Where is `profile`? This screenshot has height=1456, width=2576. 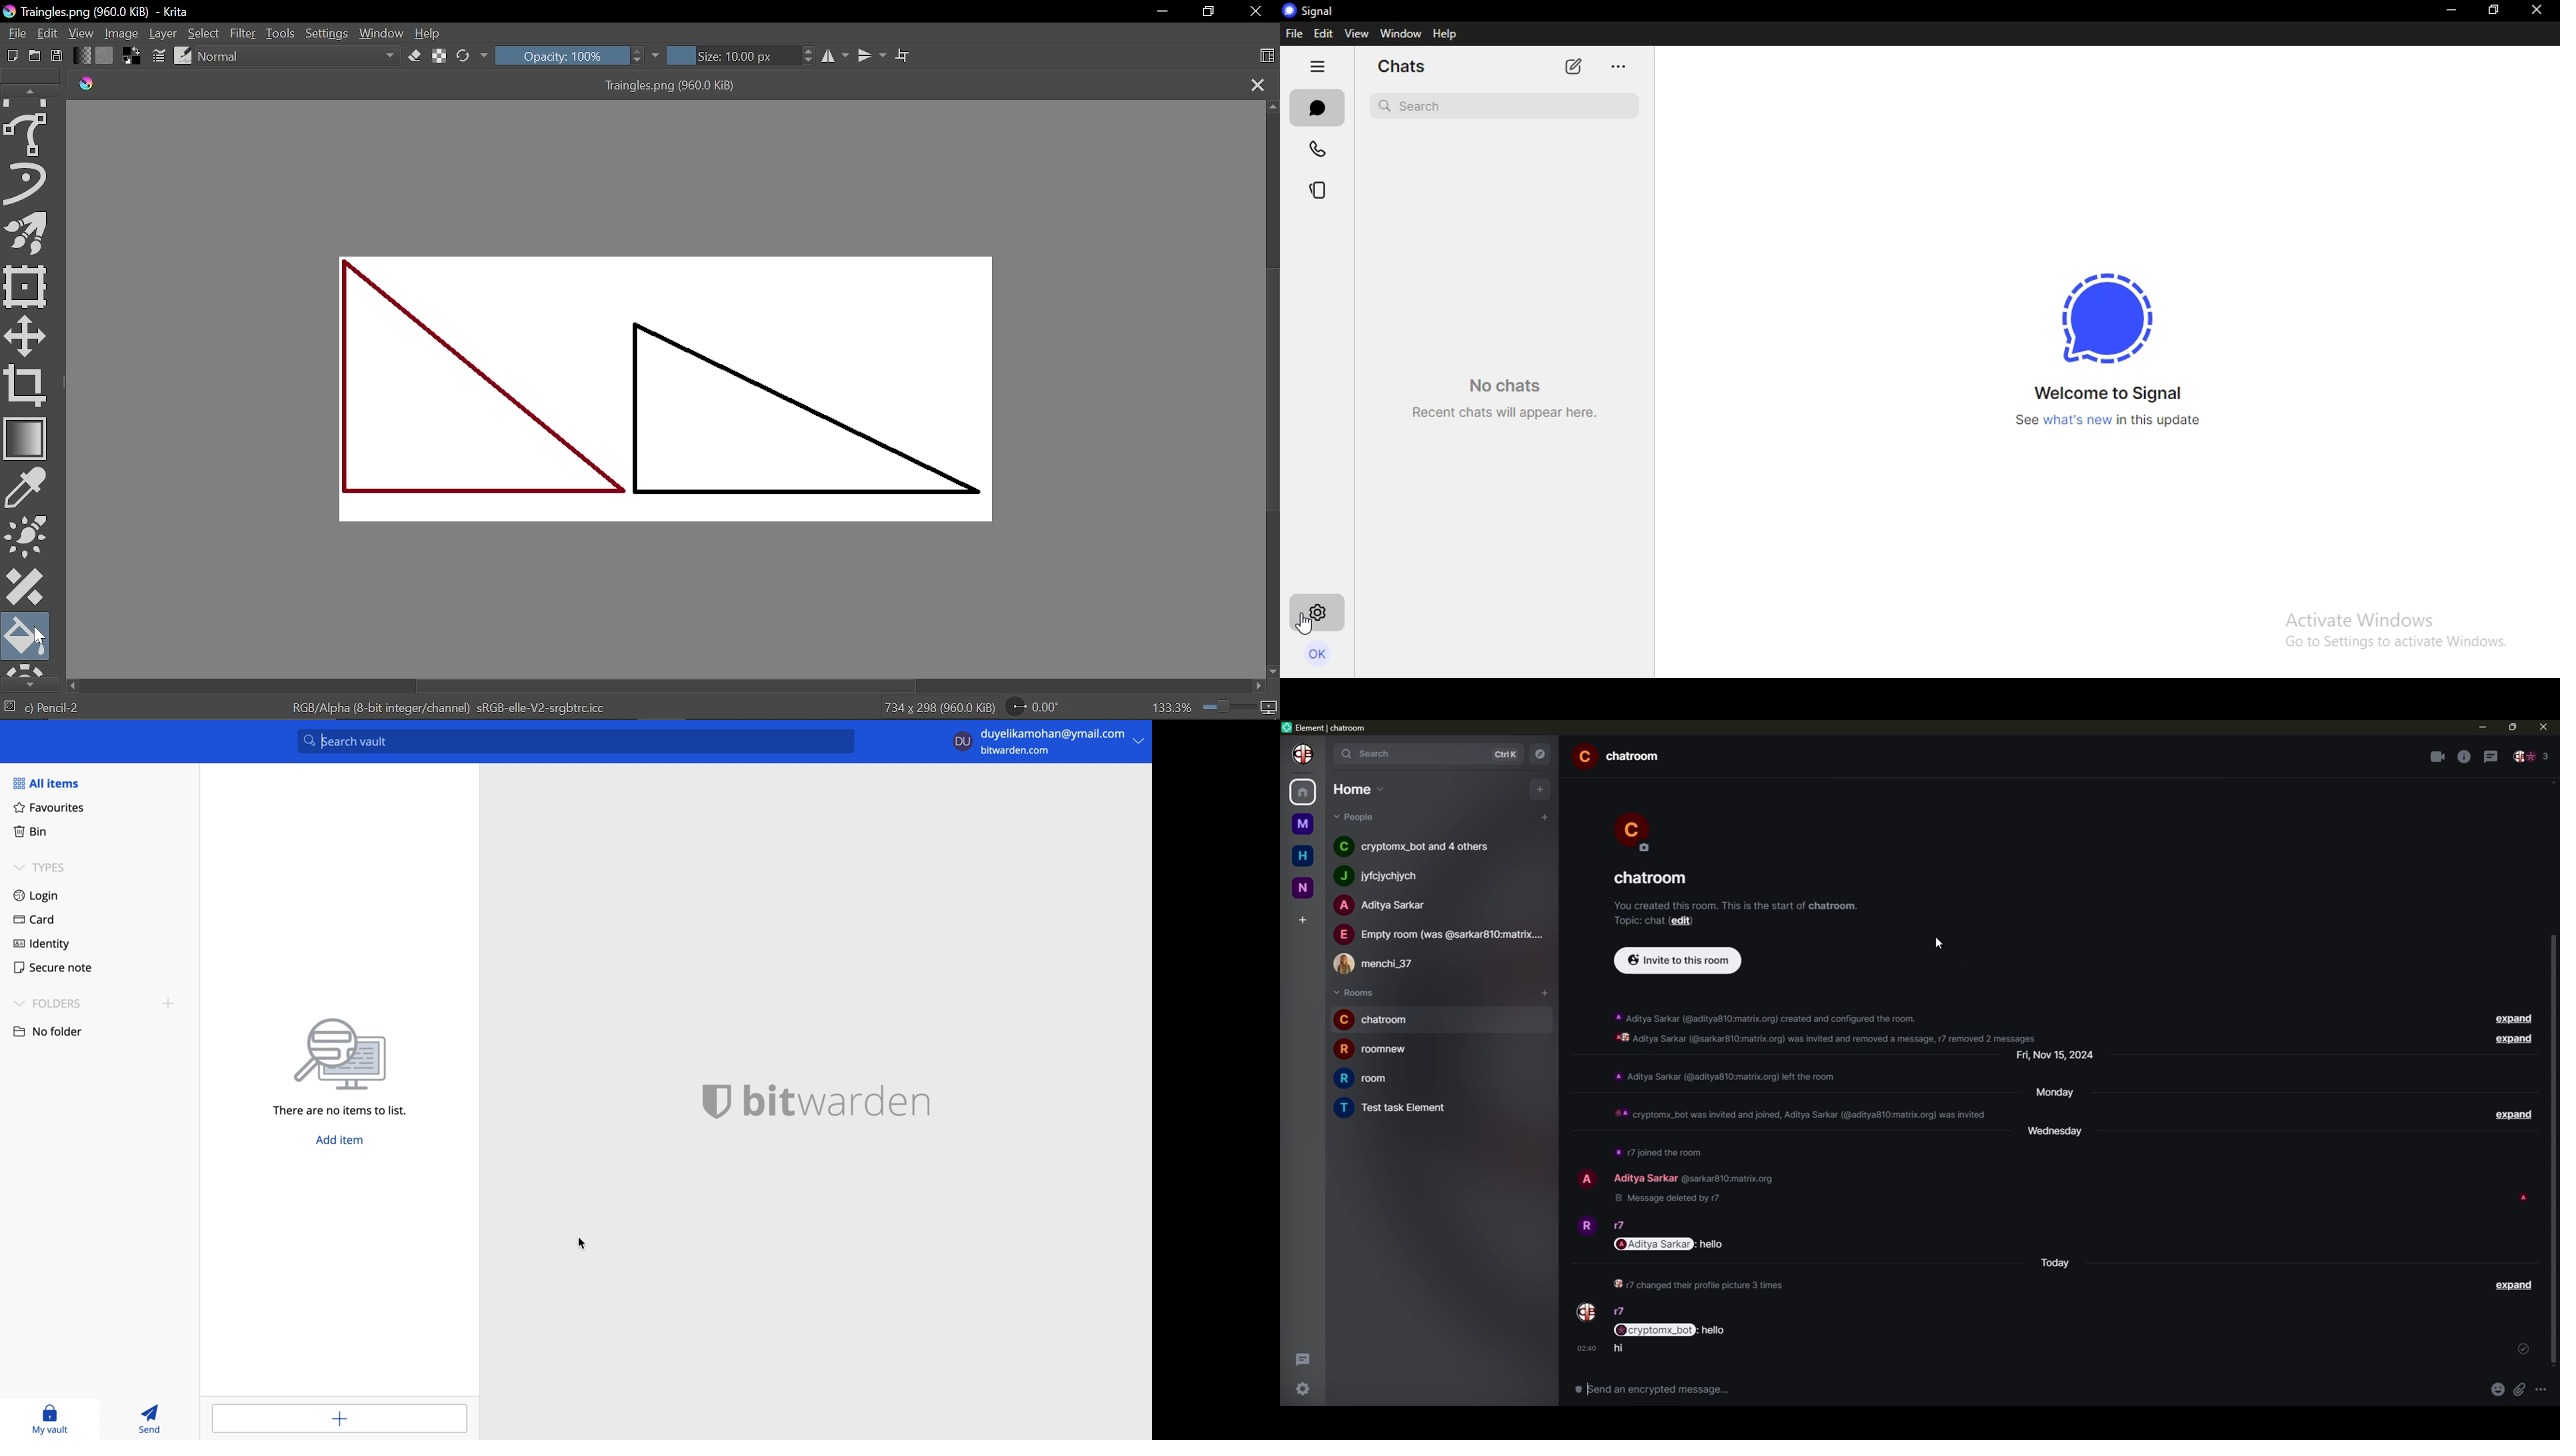 profile is located at coordinates (1302, 755).